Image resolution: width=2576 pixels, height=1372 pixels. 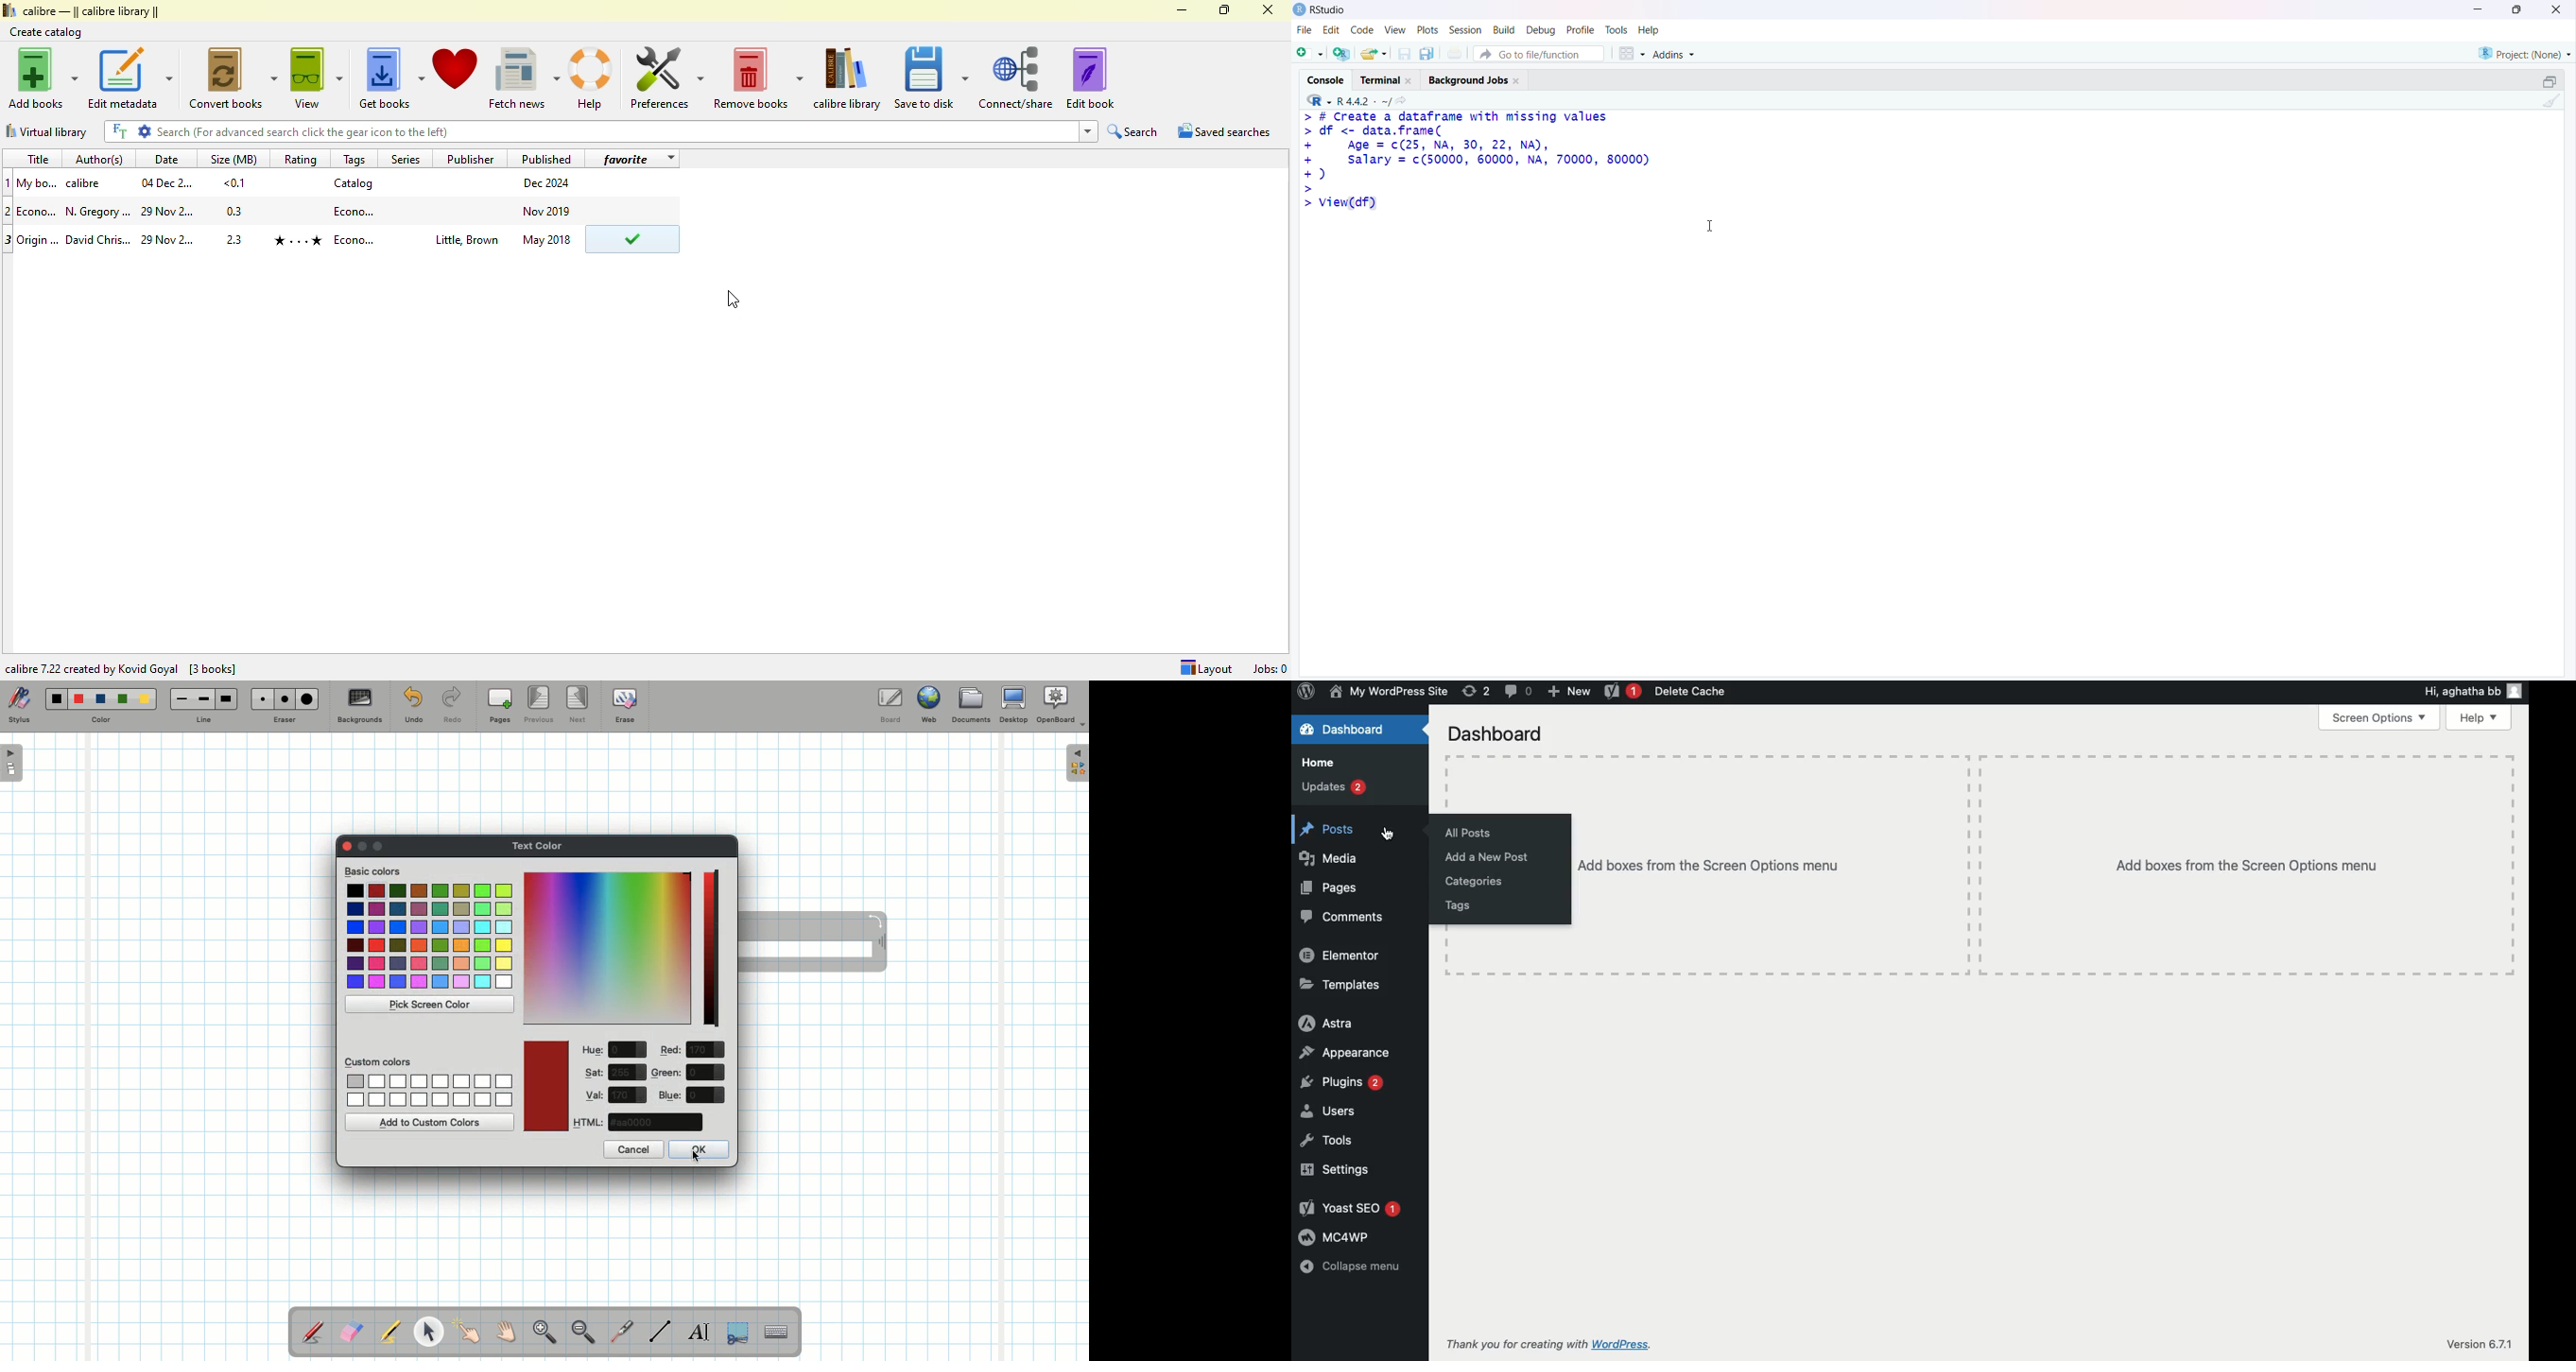 What do you see at coordinates (1384, 78) in the screenshot?
I see `Terminal` at bounding box center [1384, 78].